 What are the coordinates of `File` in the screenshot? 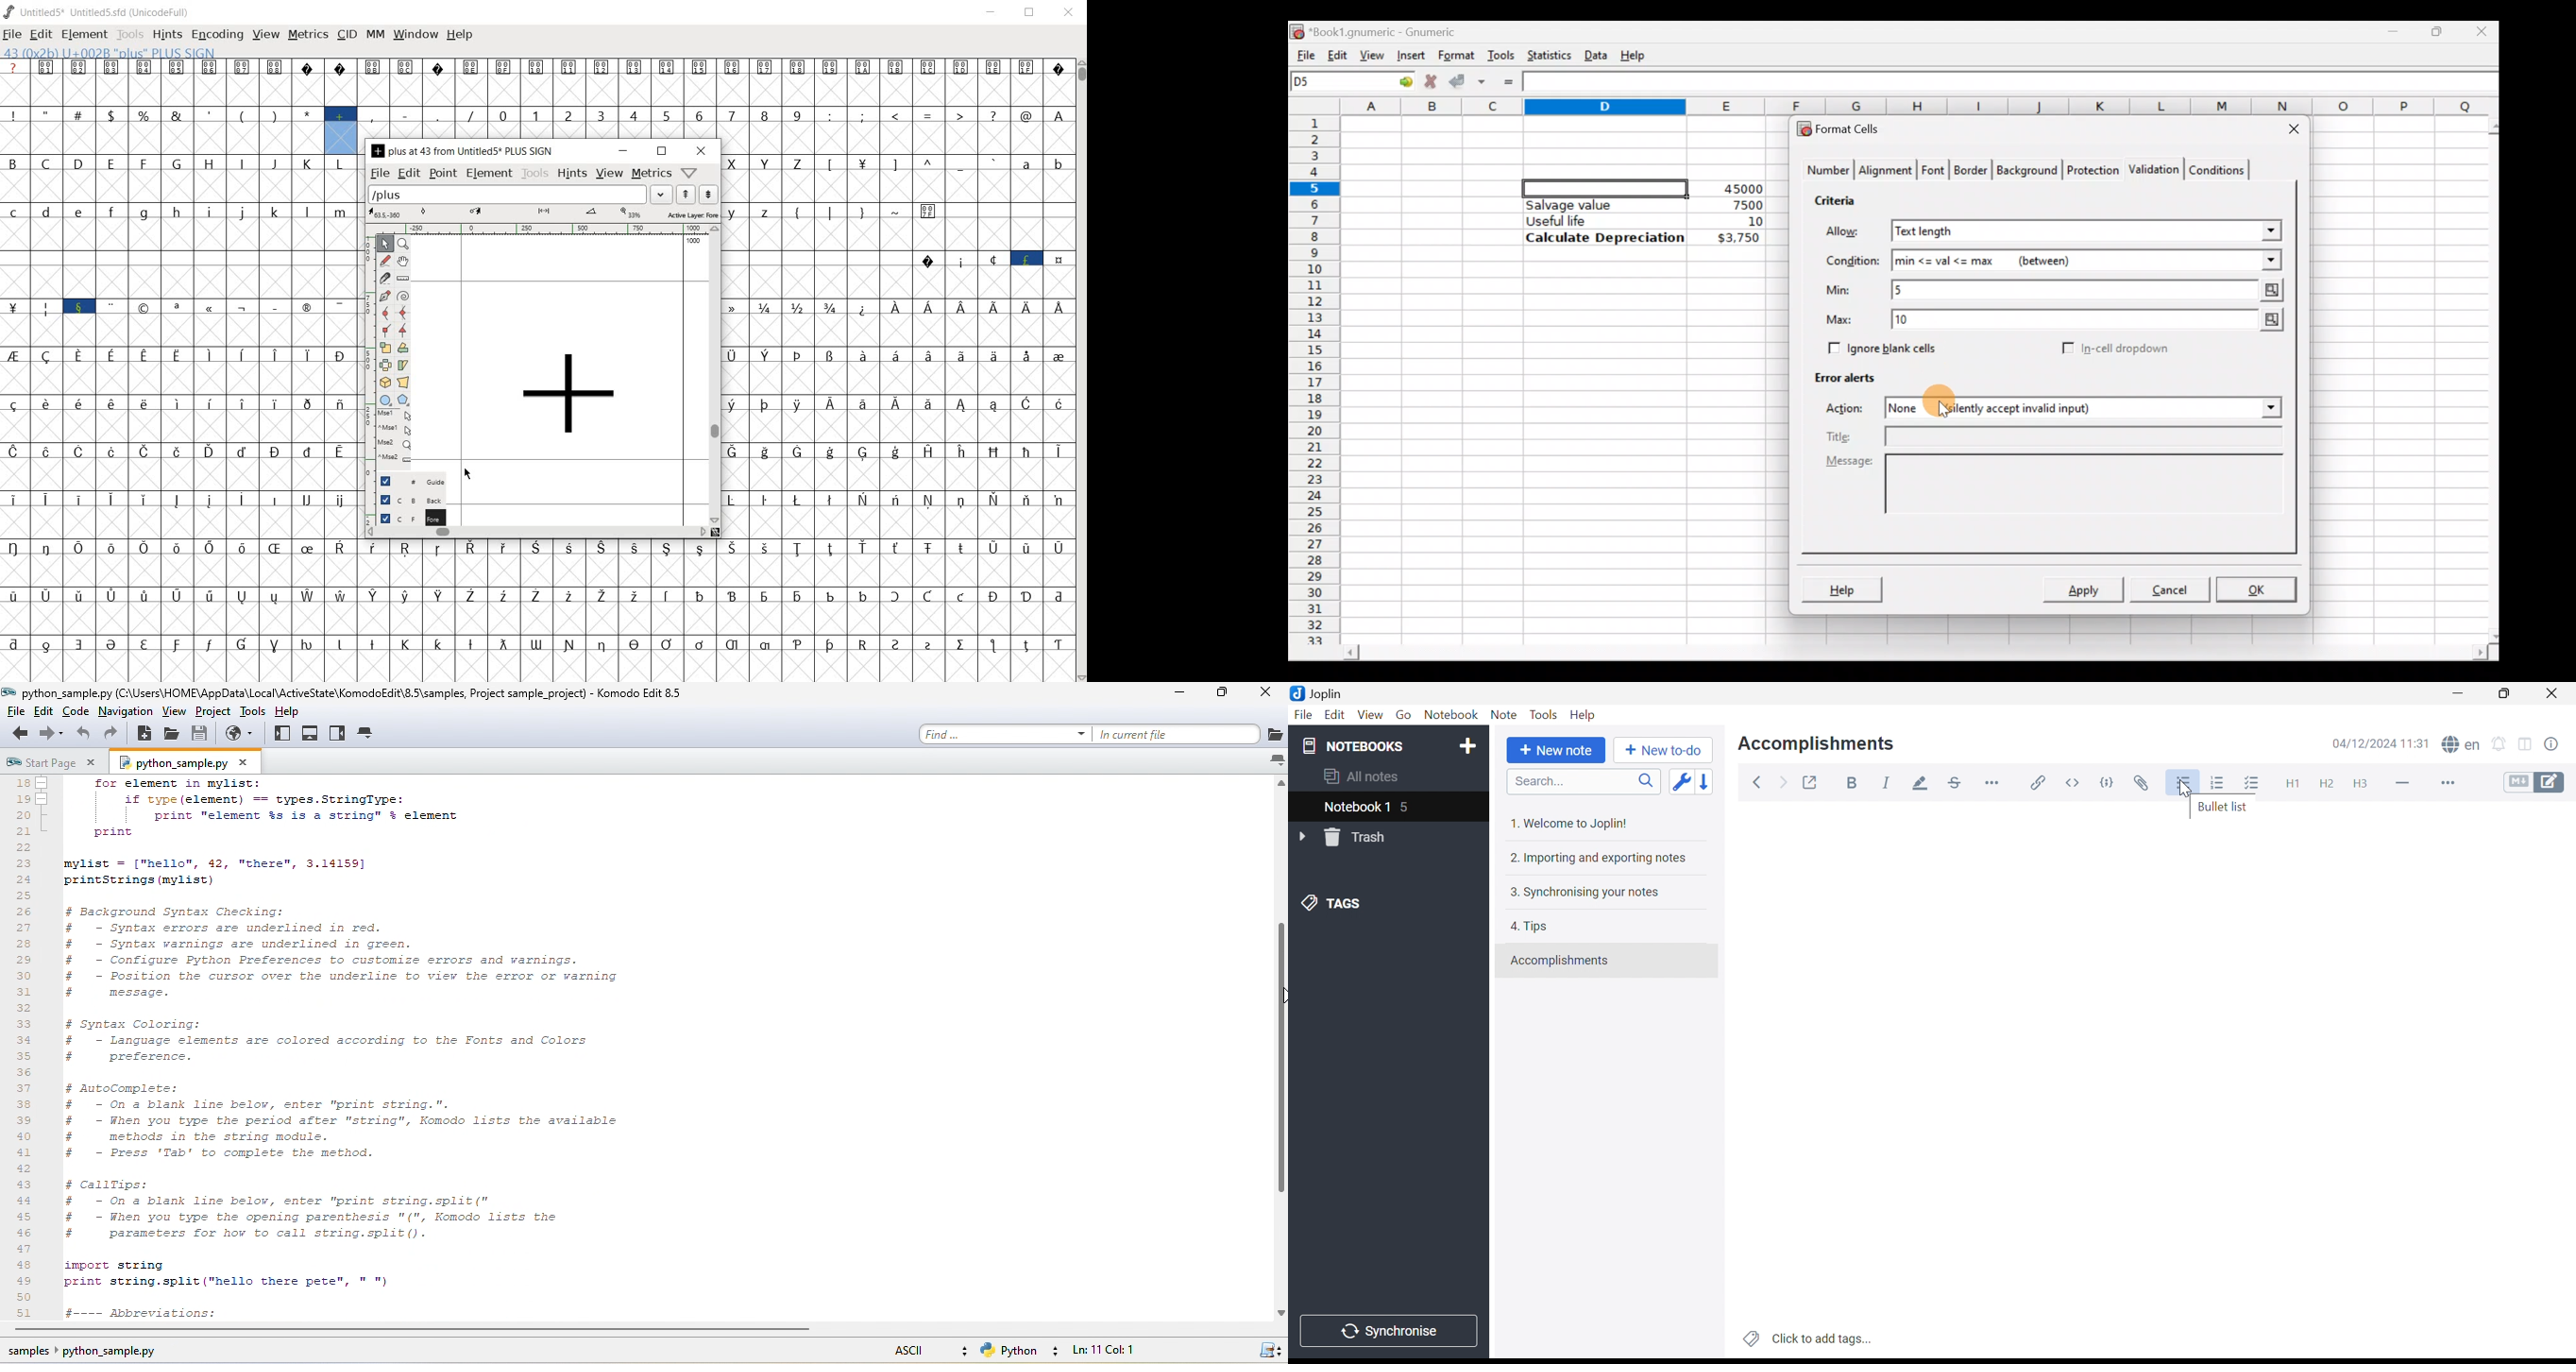 It's located at (1305, 714).